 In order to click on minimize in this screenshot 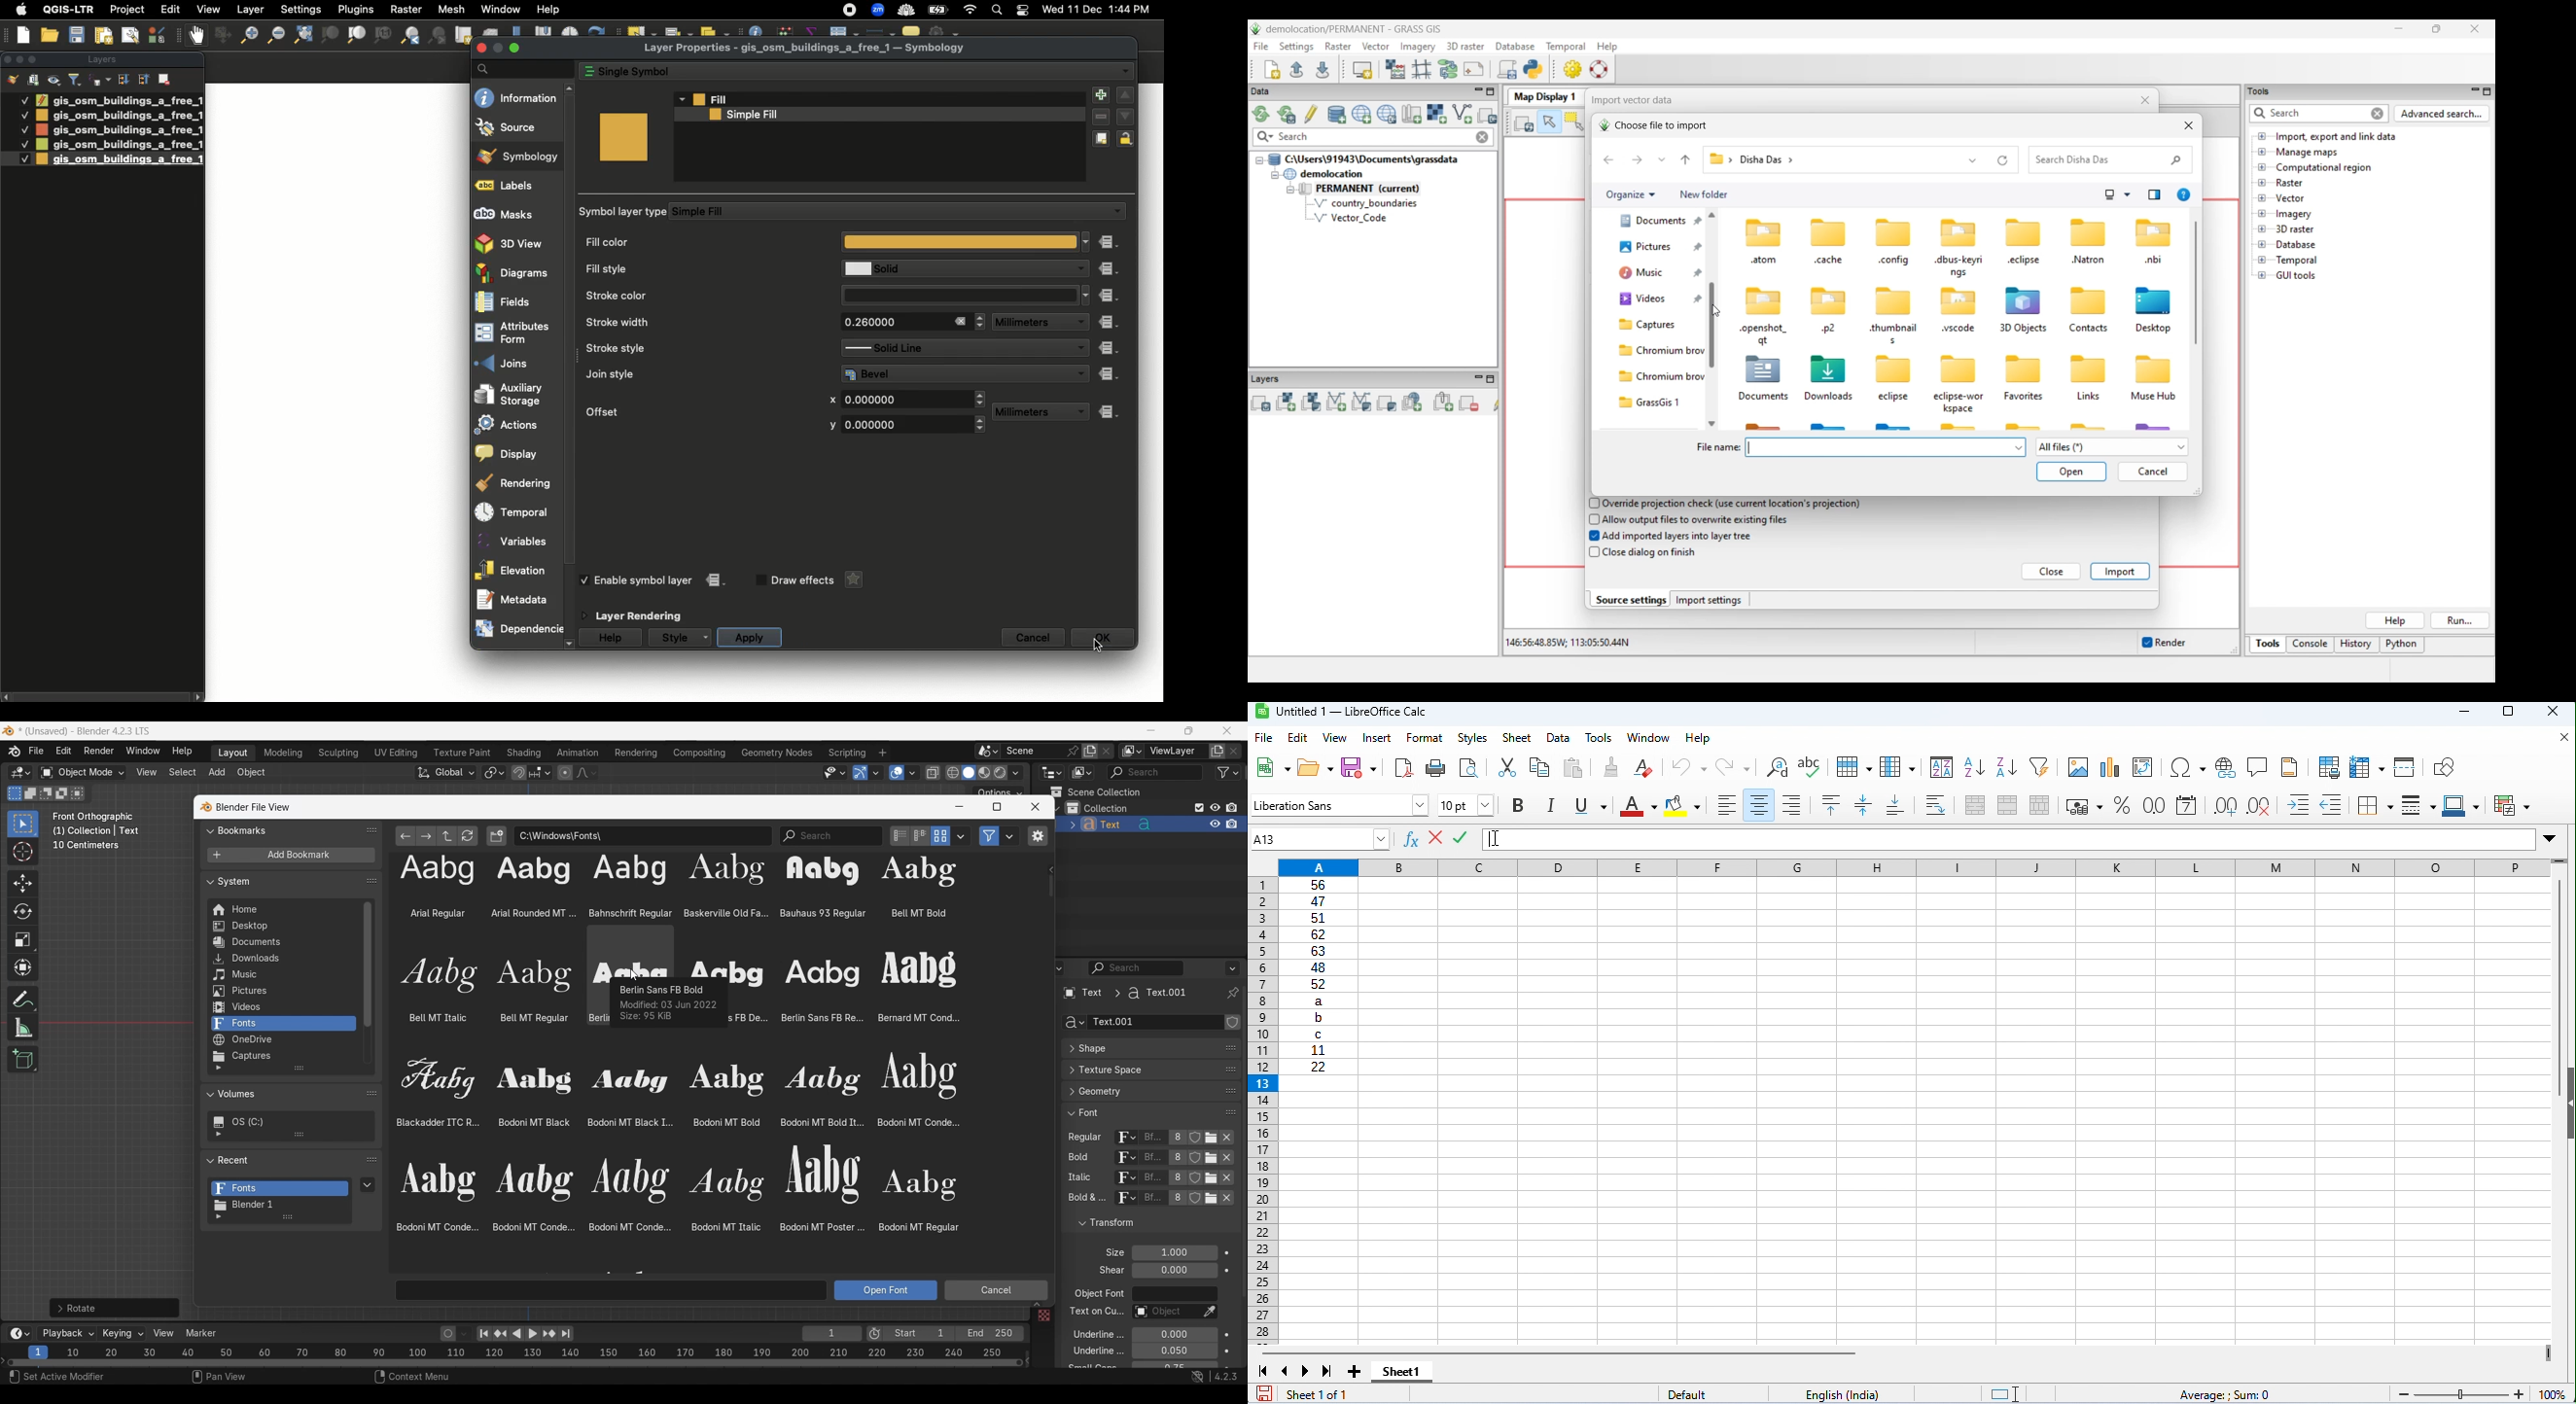, I will do `click(2463, 713)`.